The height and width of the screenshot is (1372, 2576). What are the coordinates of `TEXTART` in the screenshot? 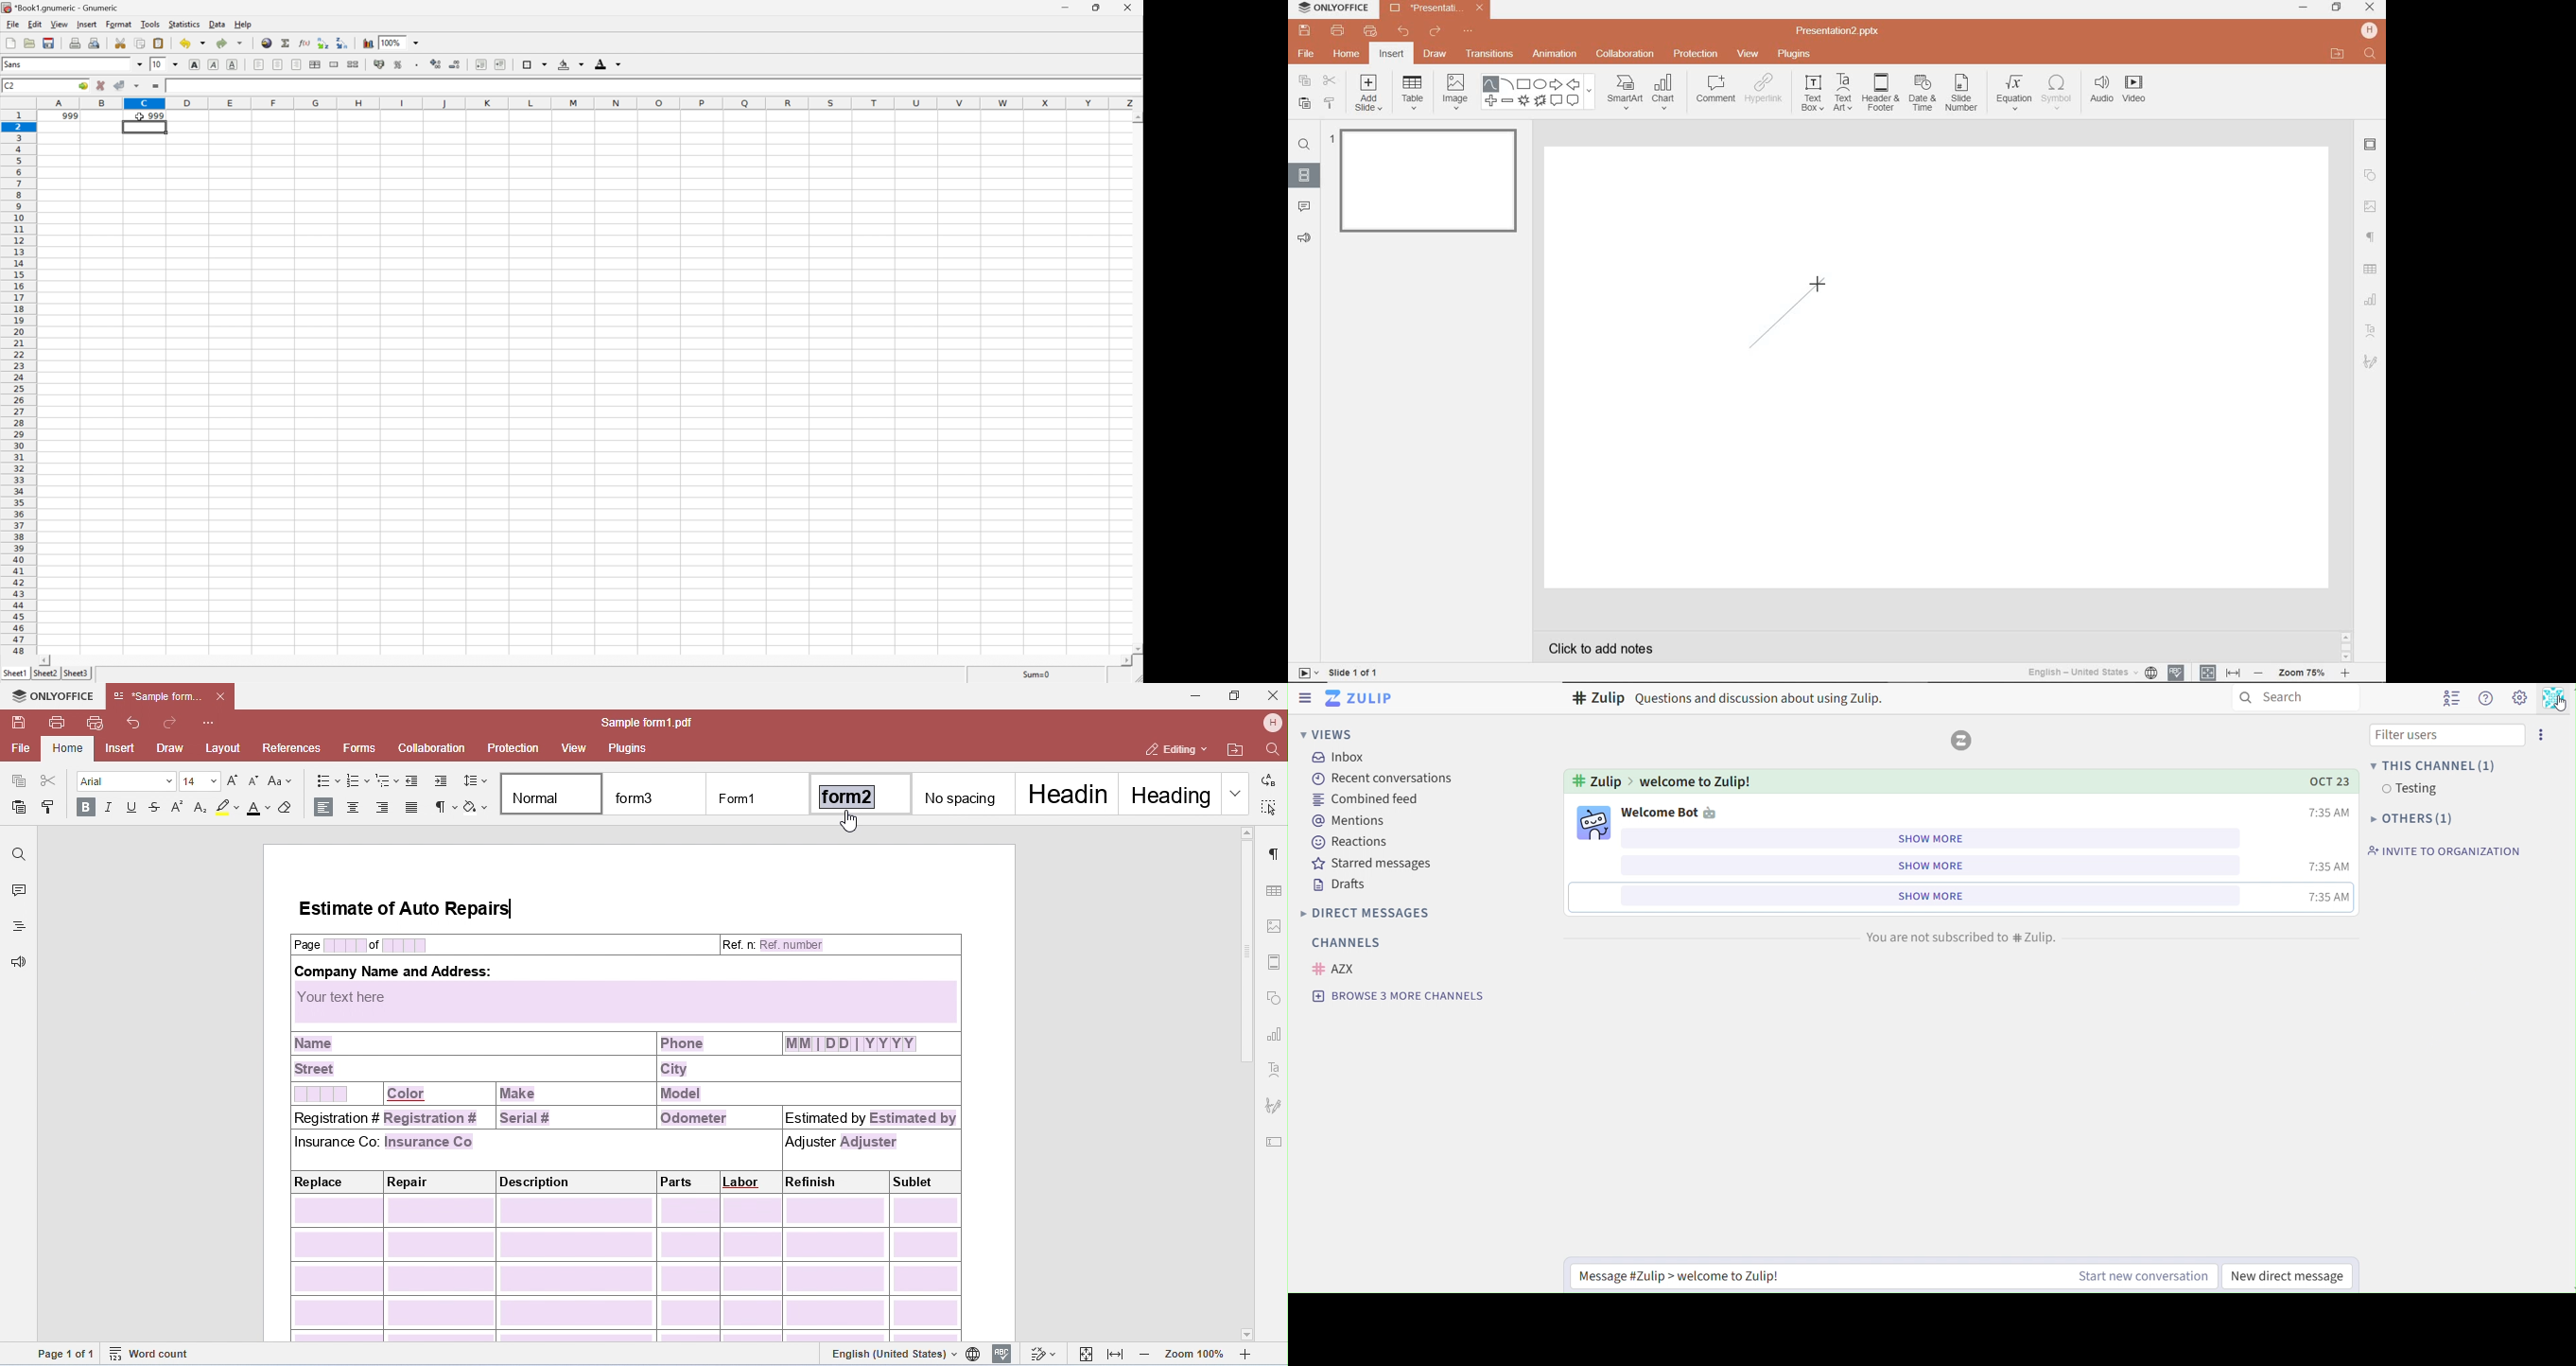 It's located at (1843, 94).